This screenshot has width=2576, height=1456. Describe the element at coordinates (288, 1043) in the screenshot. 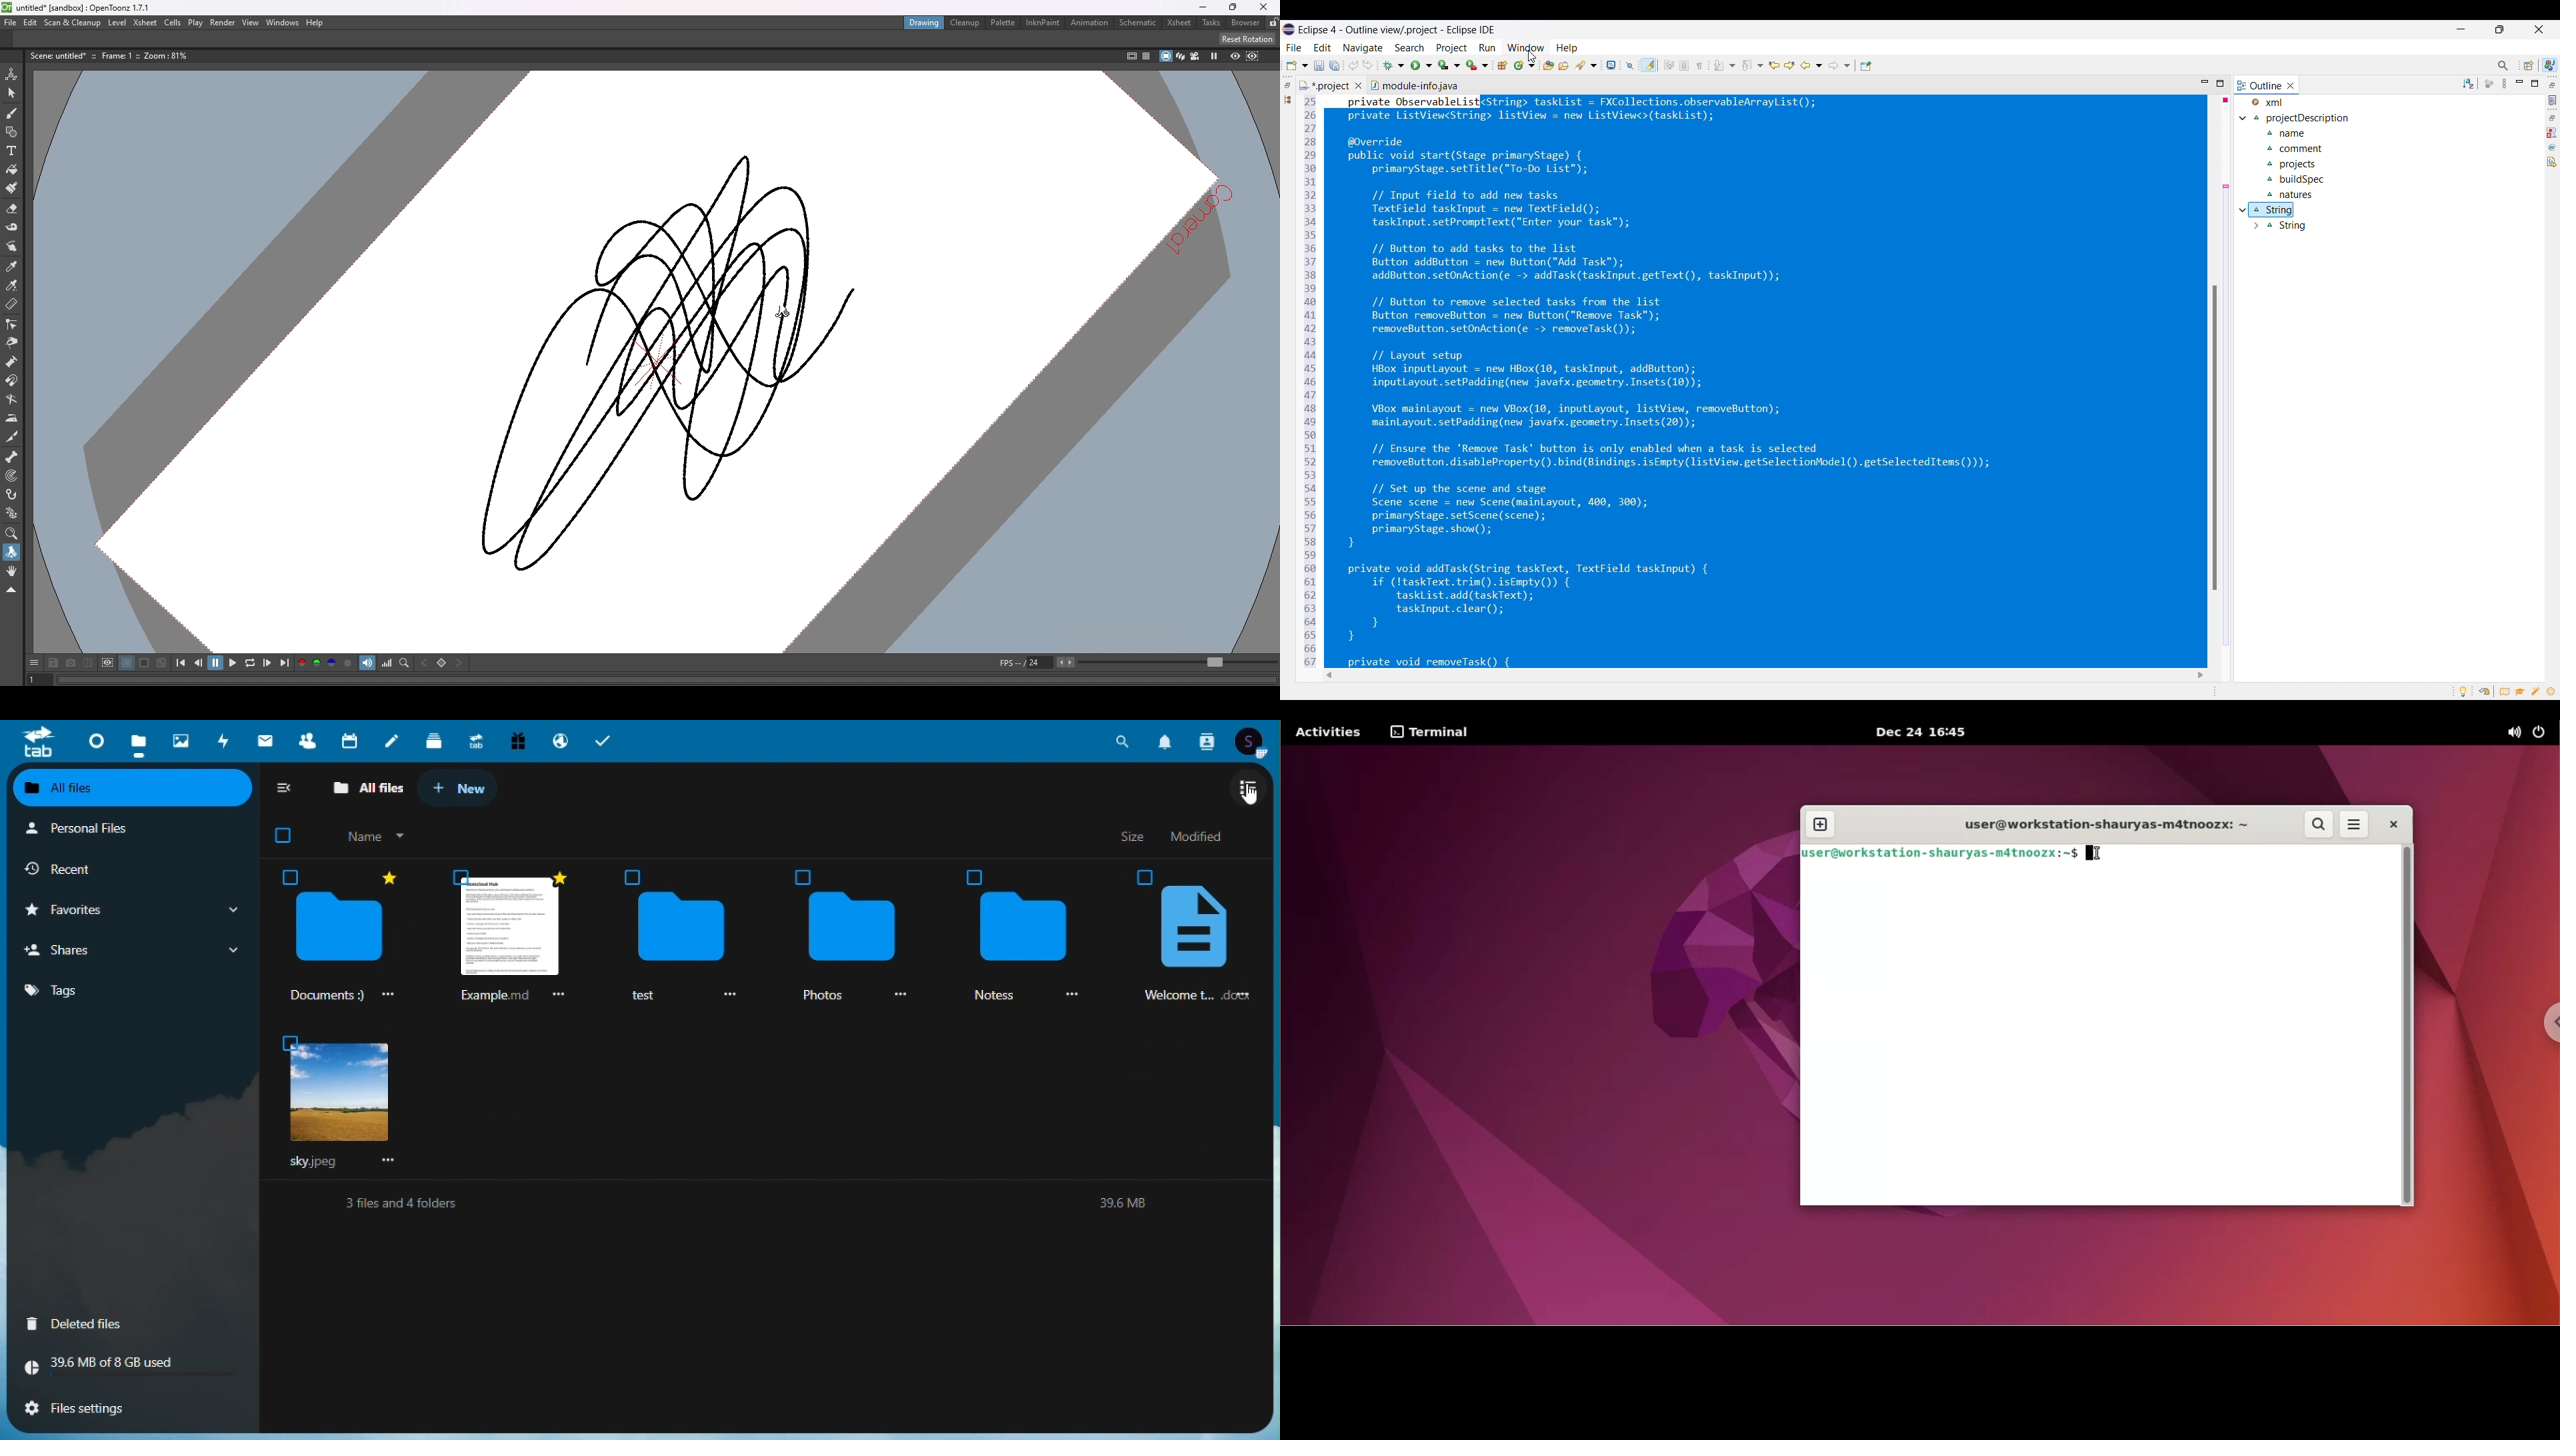

I see `checkbox` at that location.